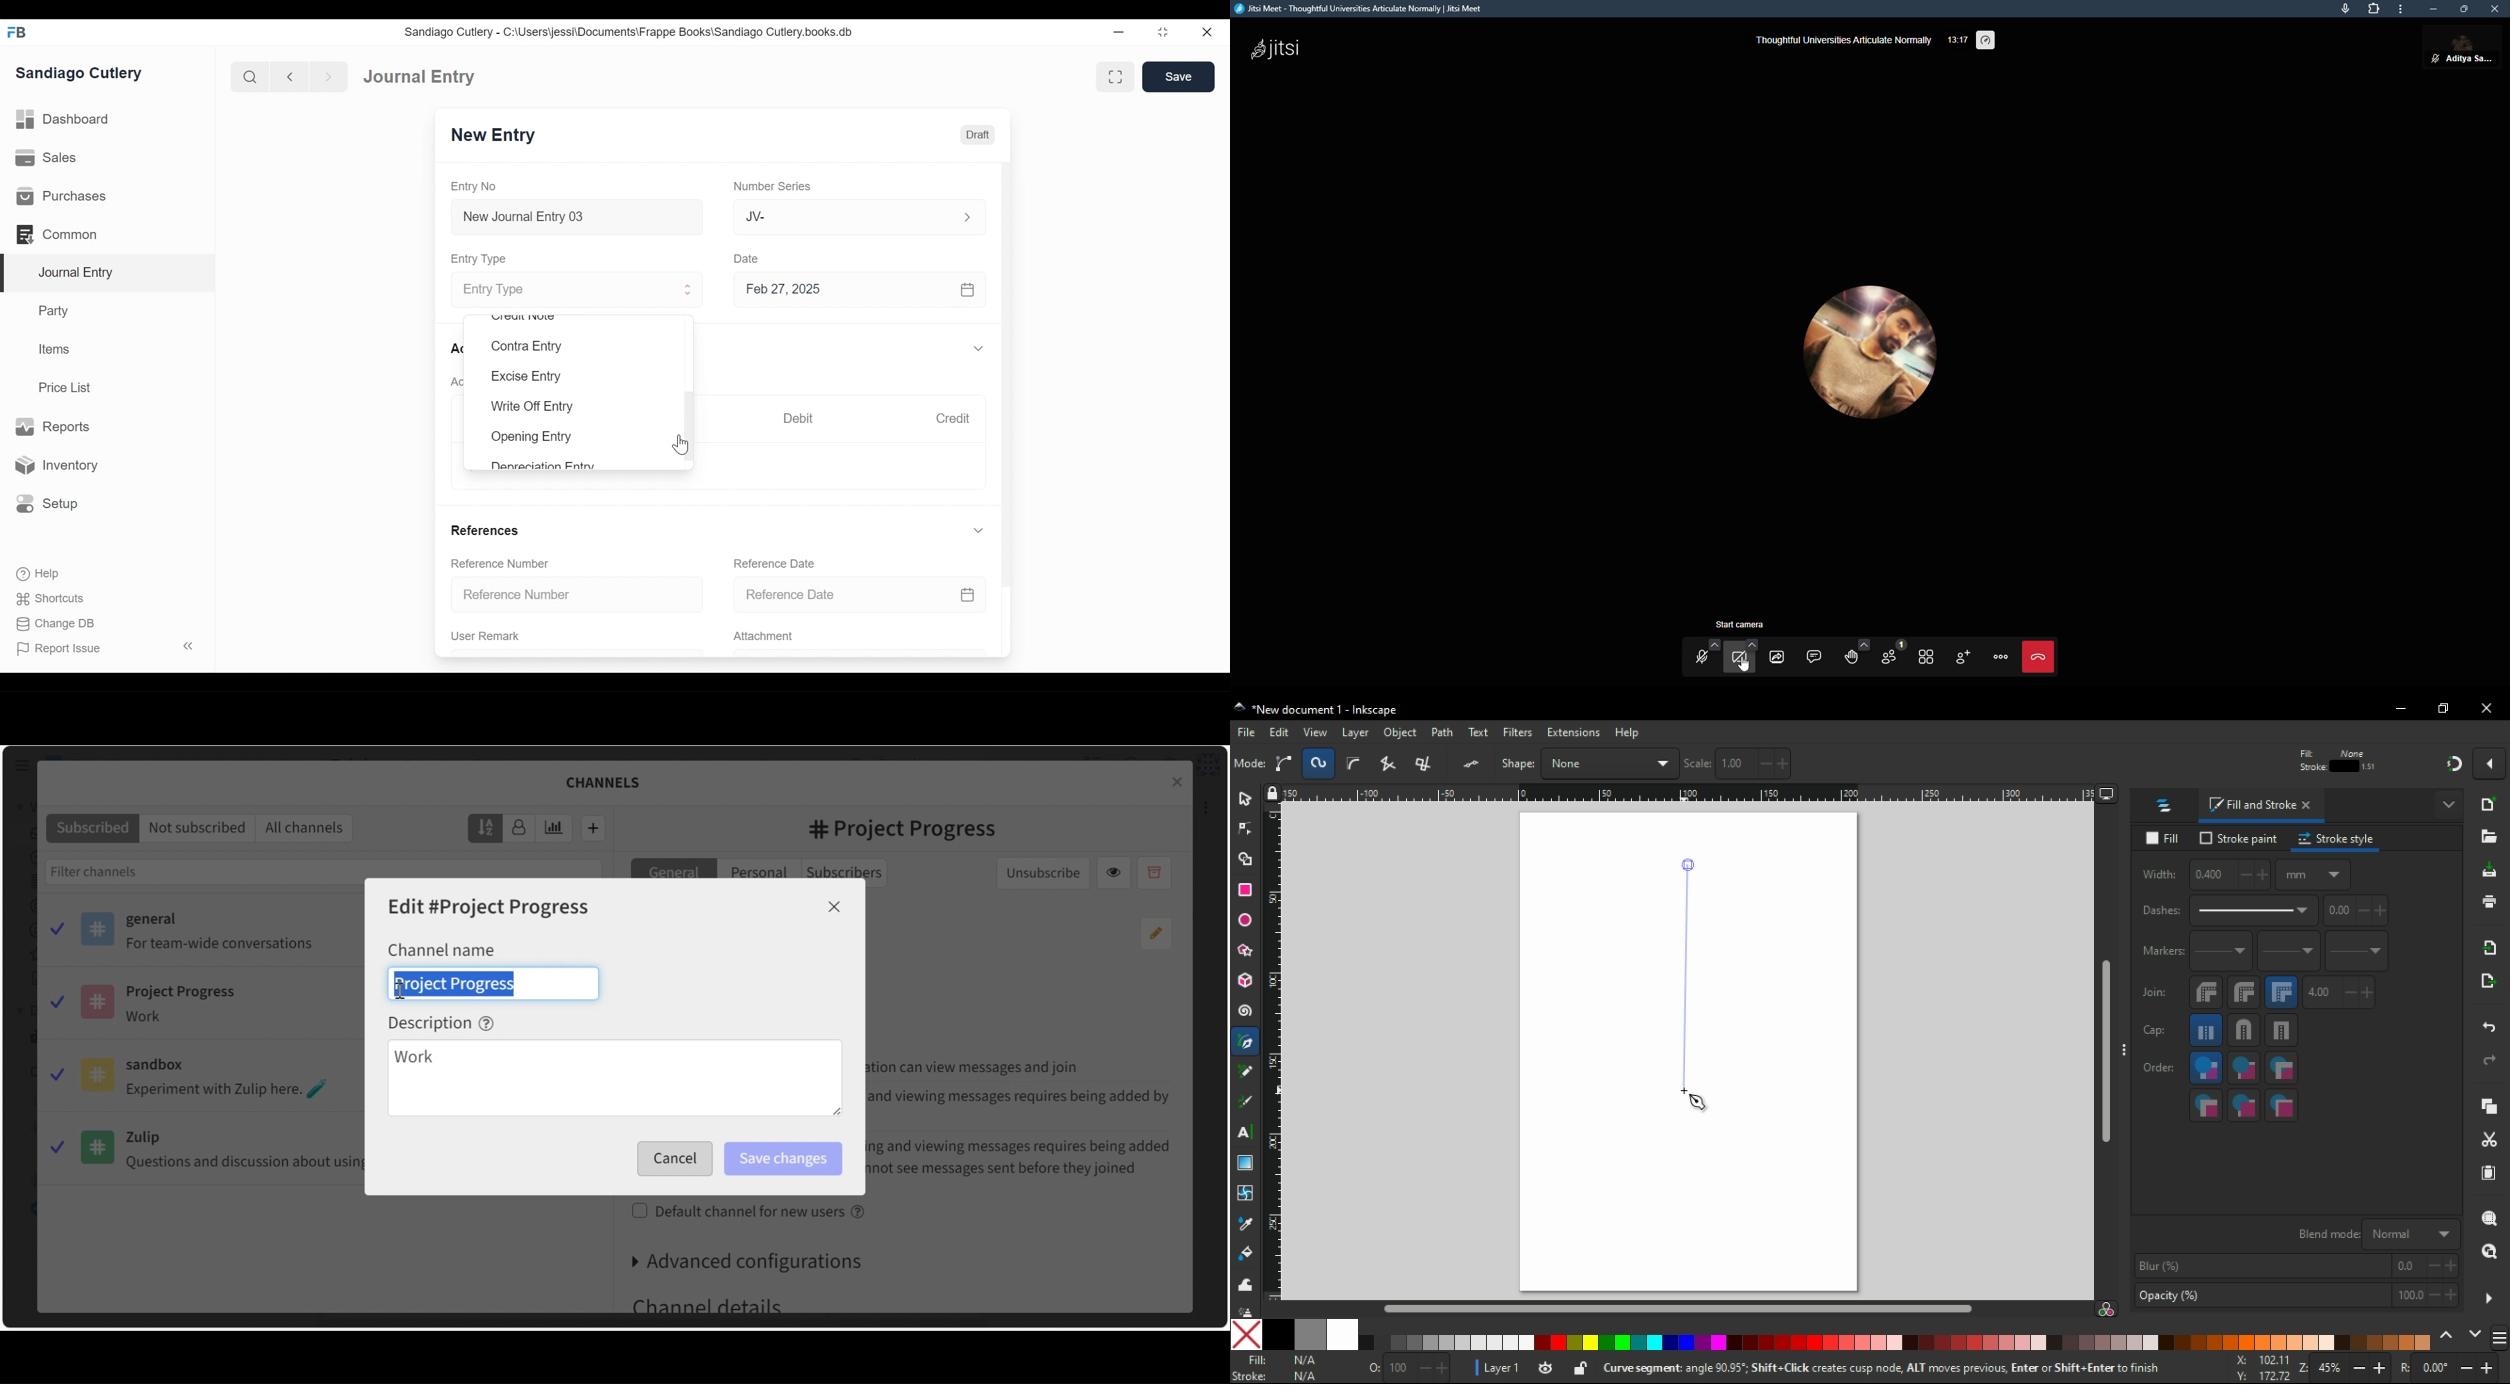  What do you see at coordinates (494, 136) in the screenshot?
I see `New Entry` at bounding box center [494, 136].